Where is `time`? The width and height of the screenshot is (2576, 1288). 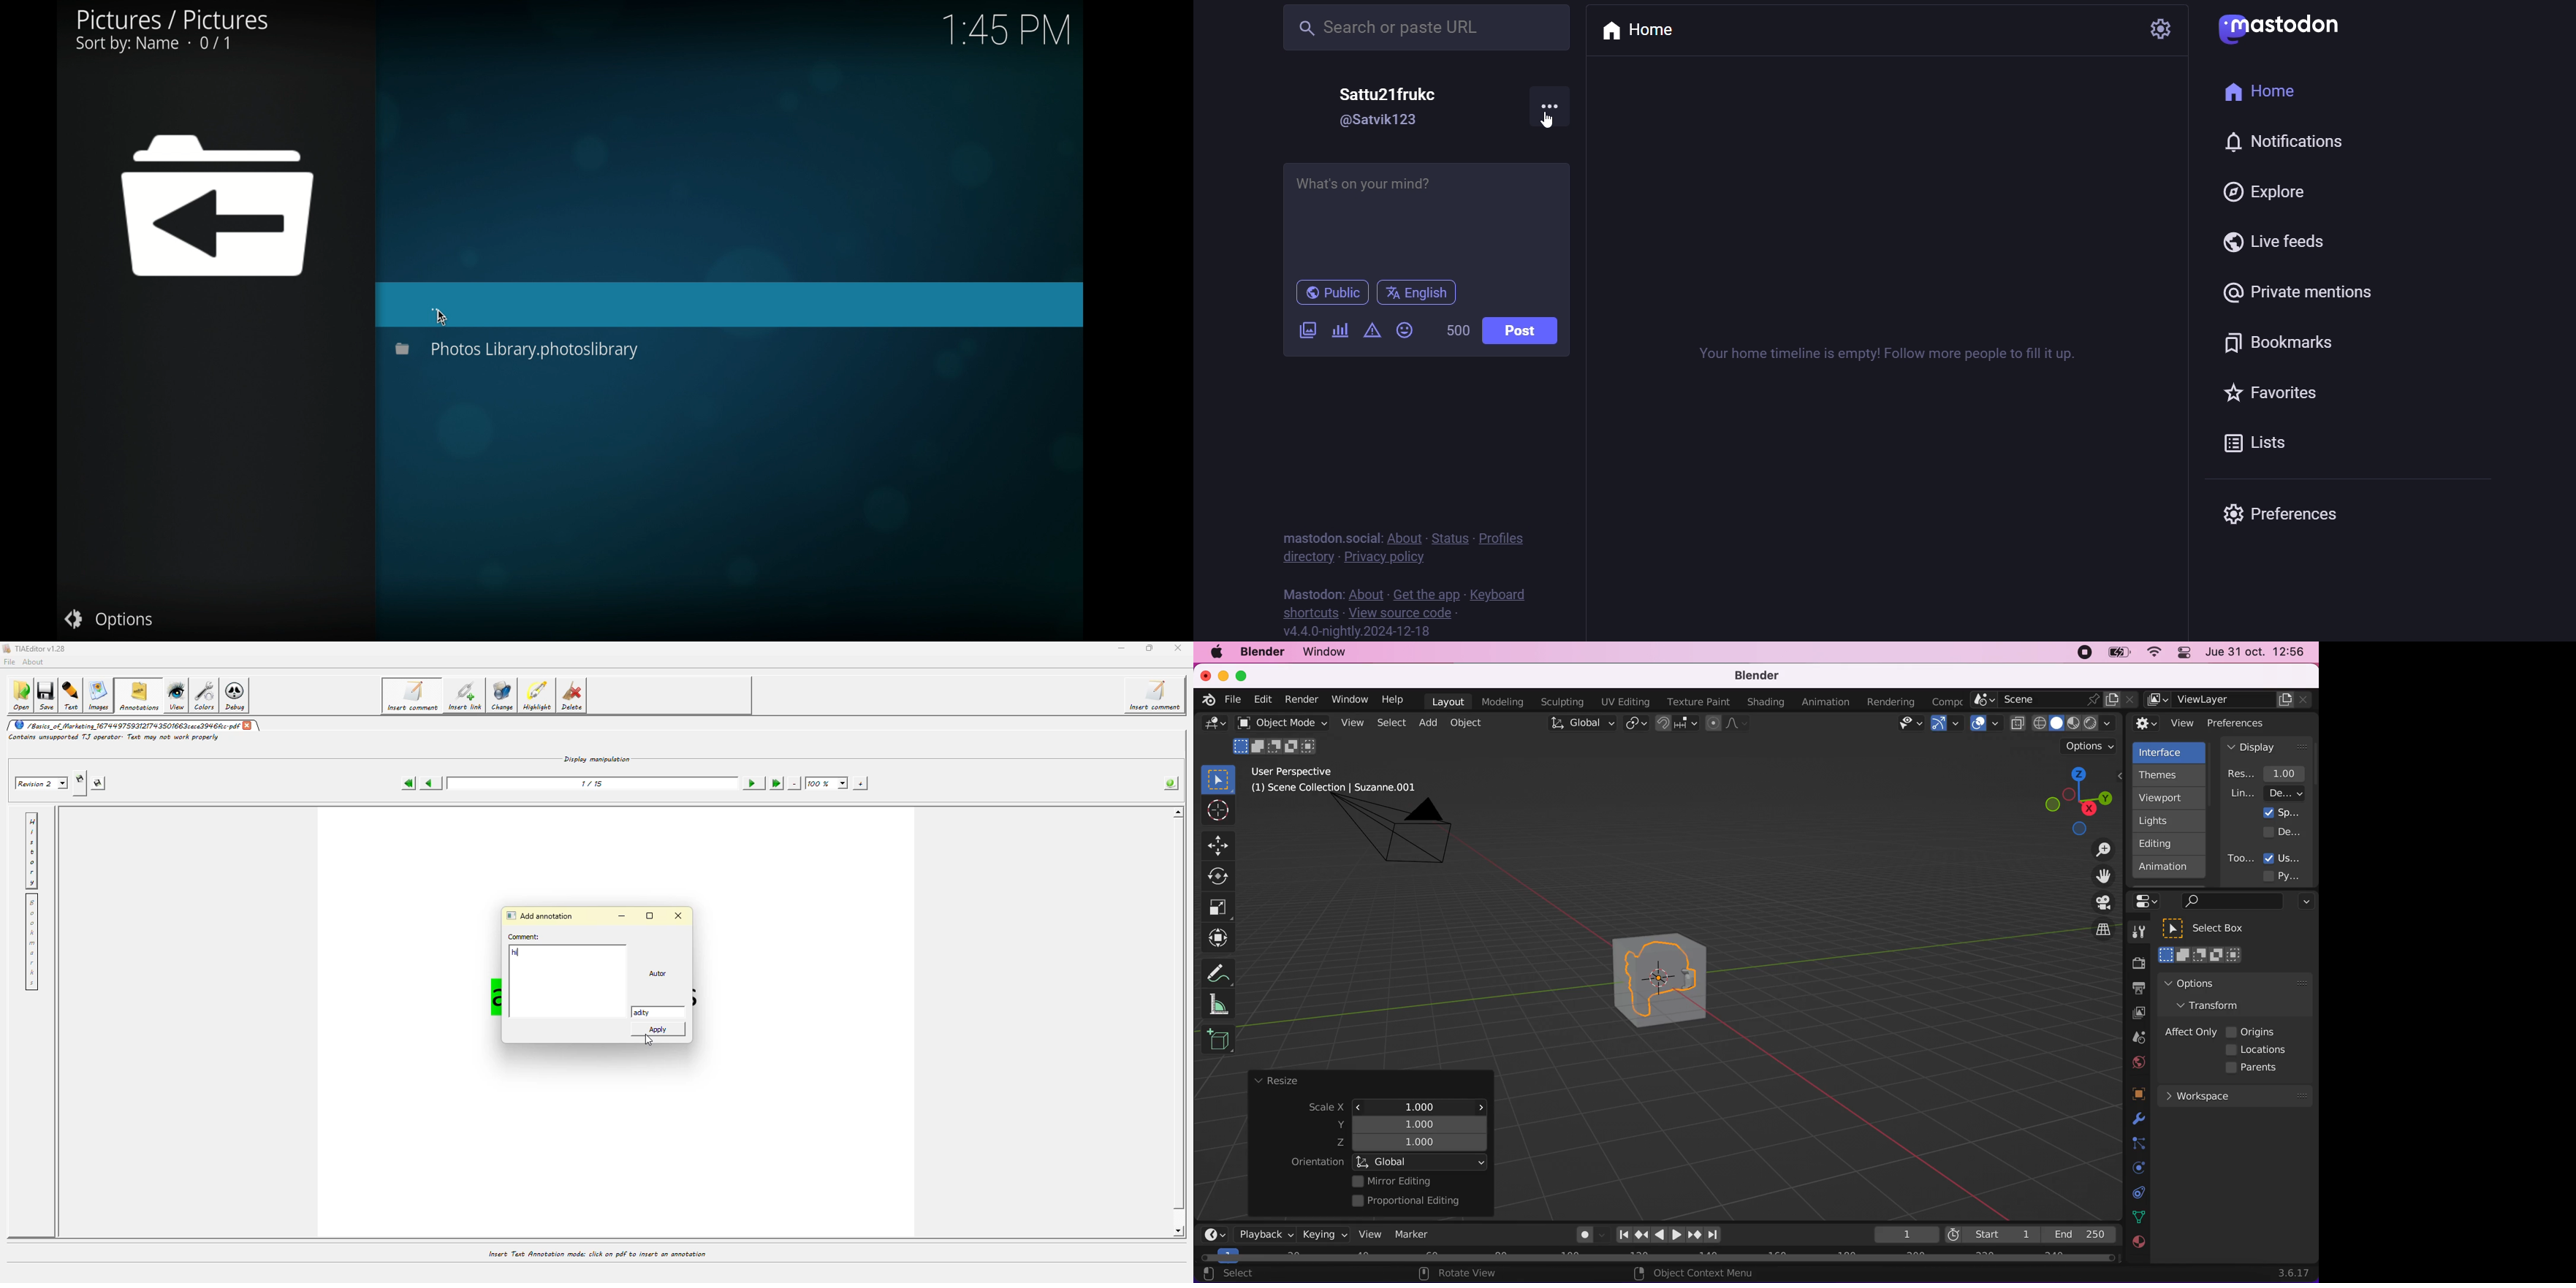 time is located at coordinates (1006, 31).